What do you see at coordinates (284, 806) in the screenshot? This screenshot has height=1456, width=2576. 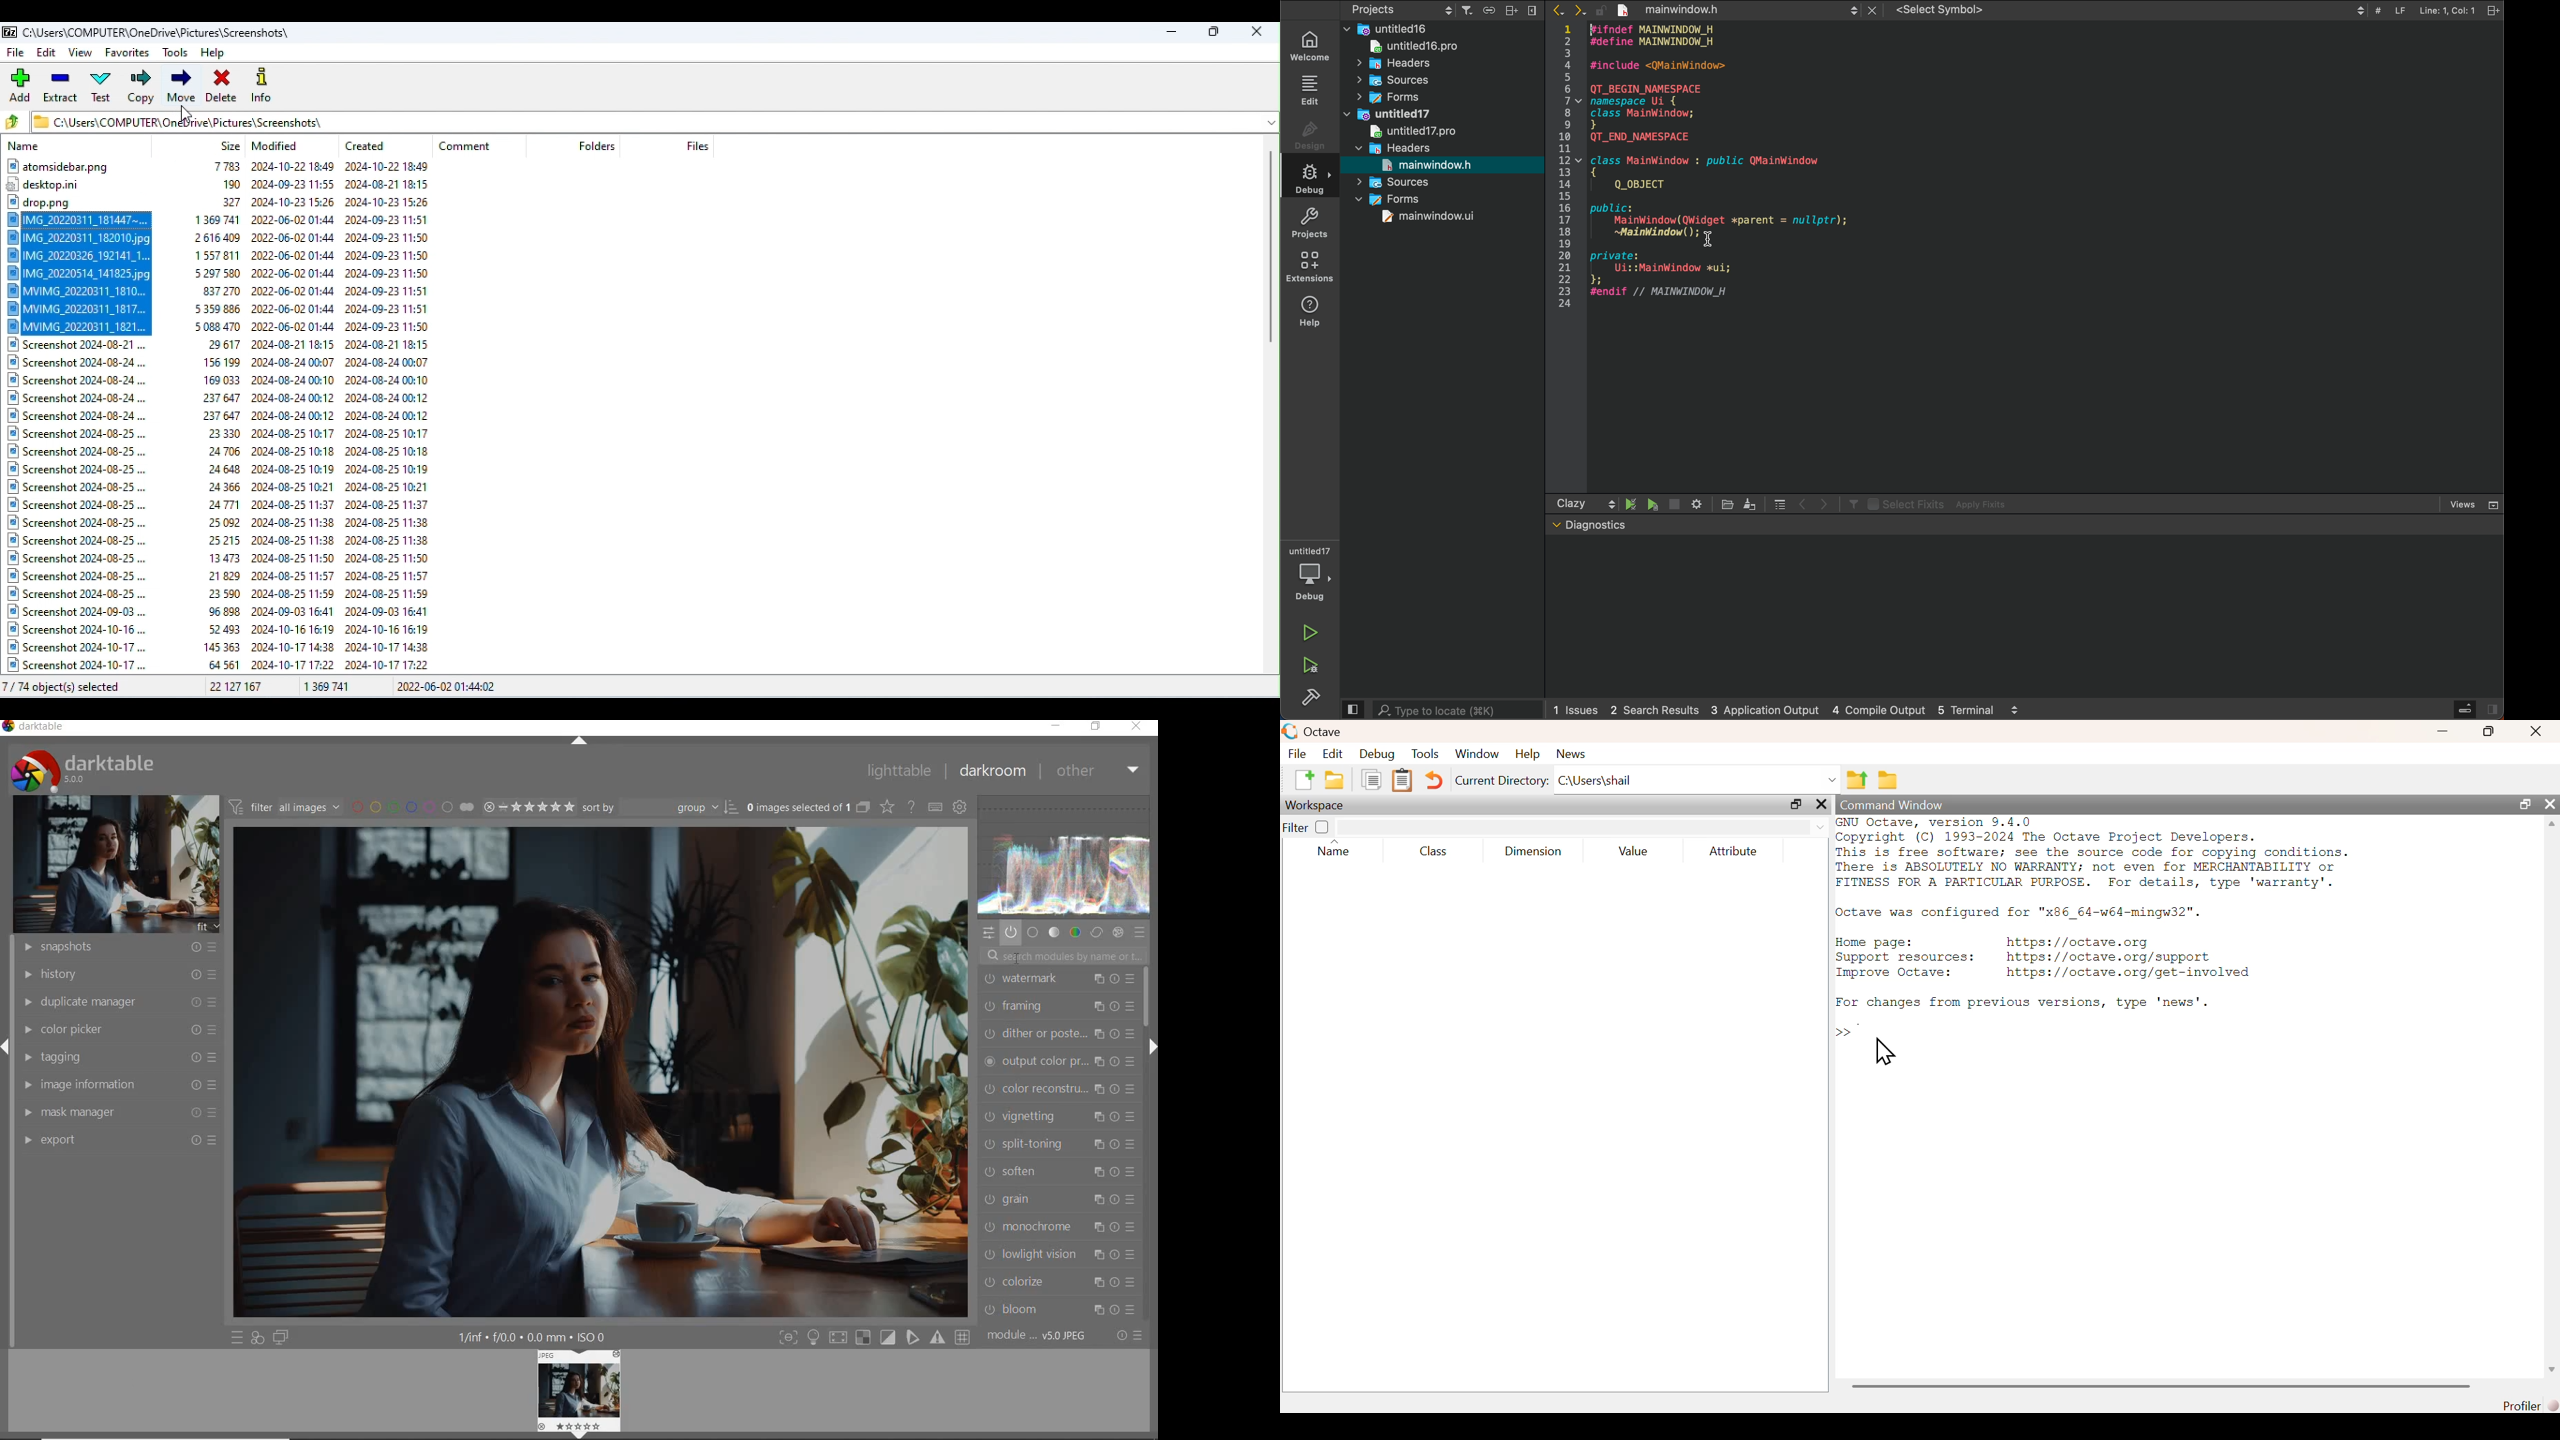 I see `filter all images` at bounding box center [284, 806].